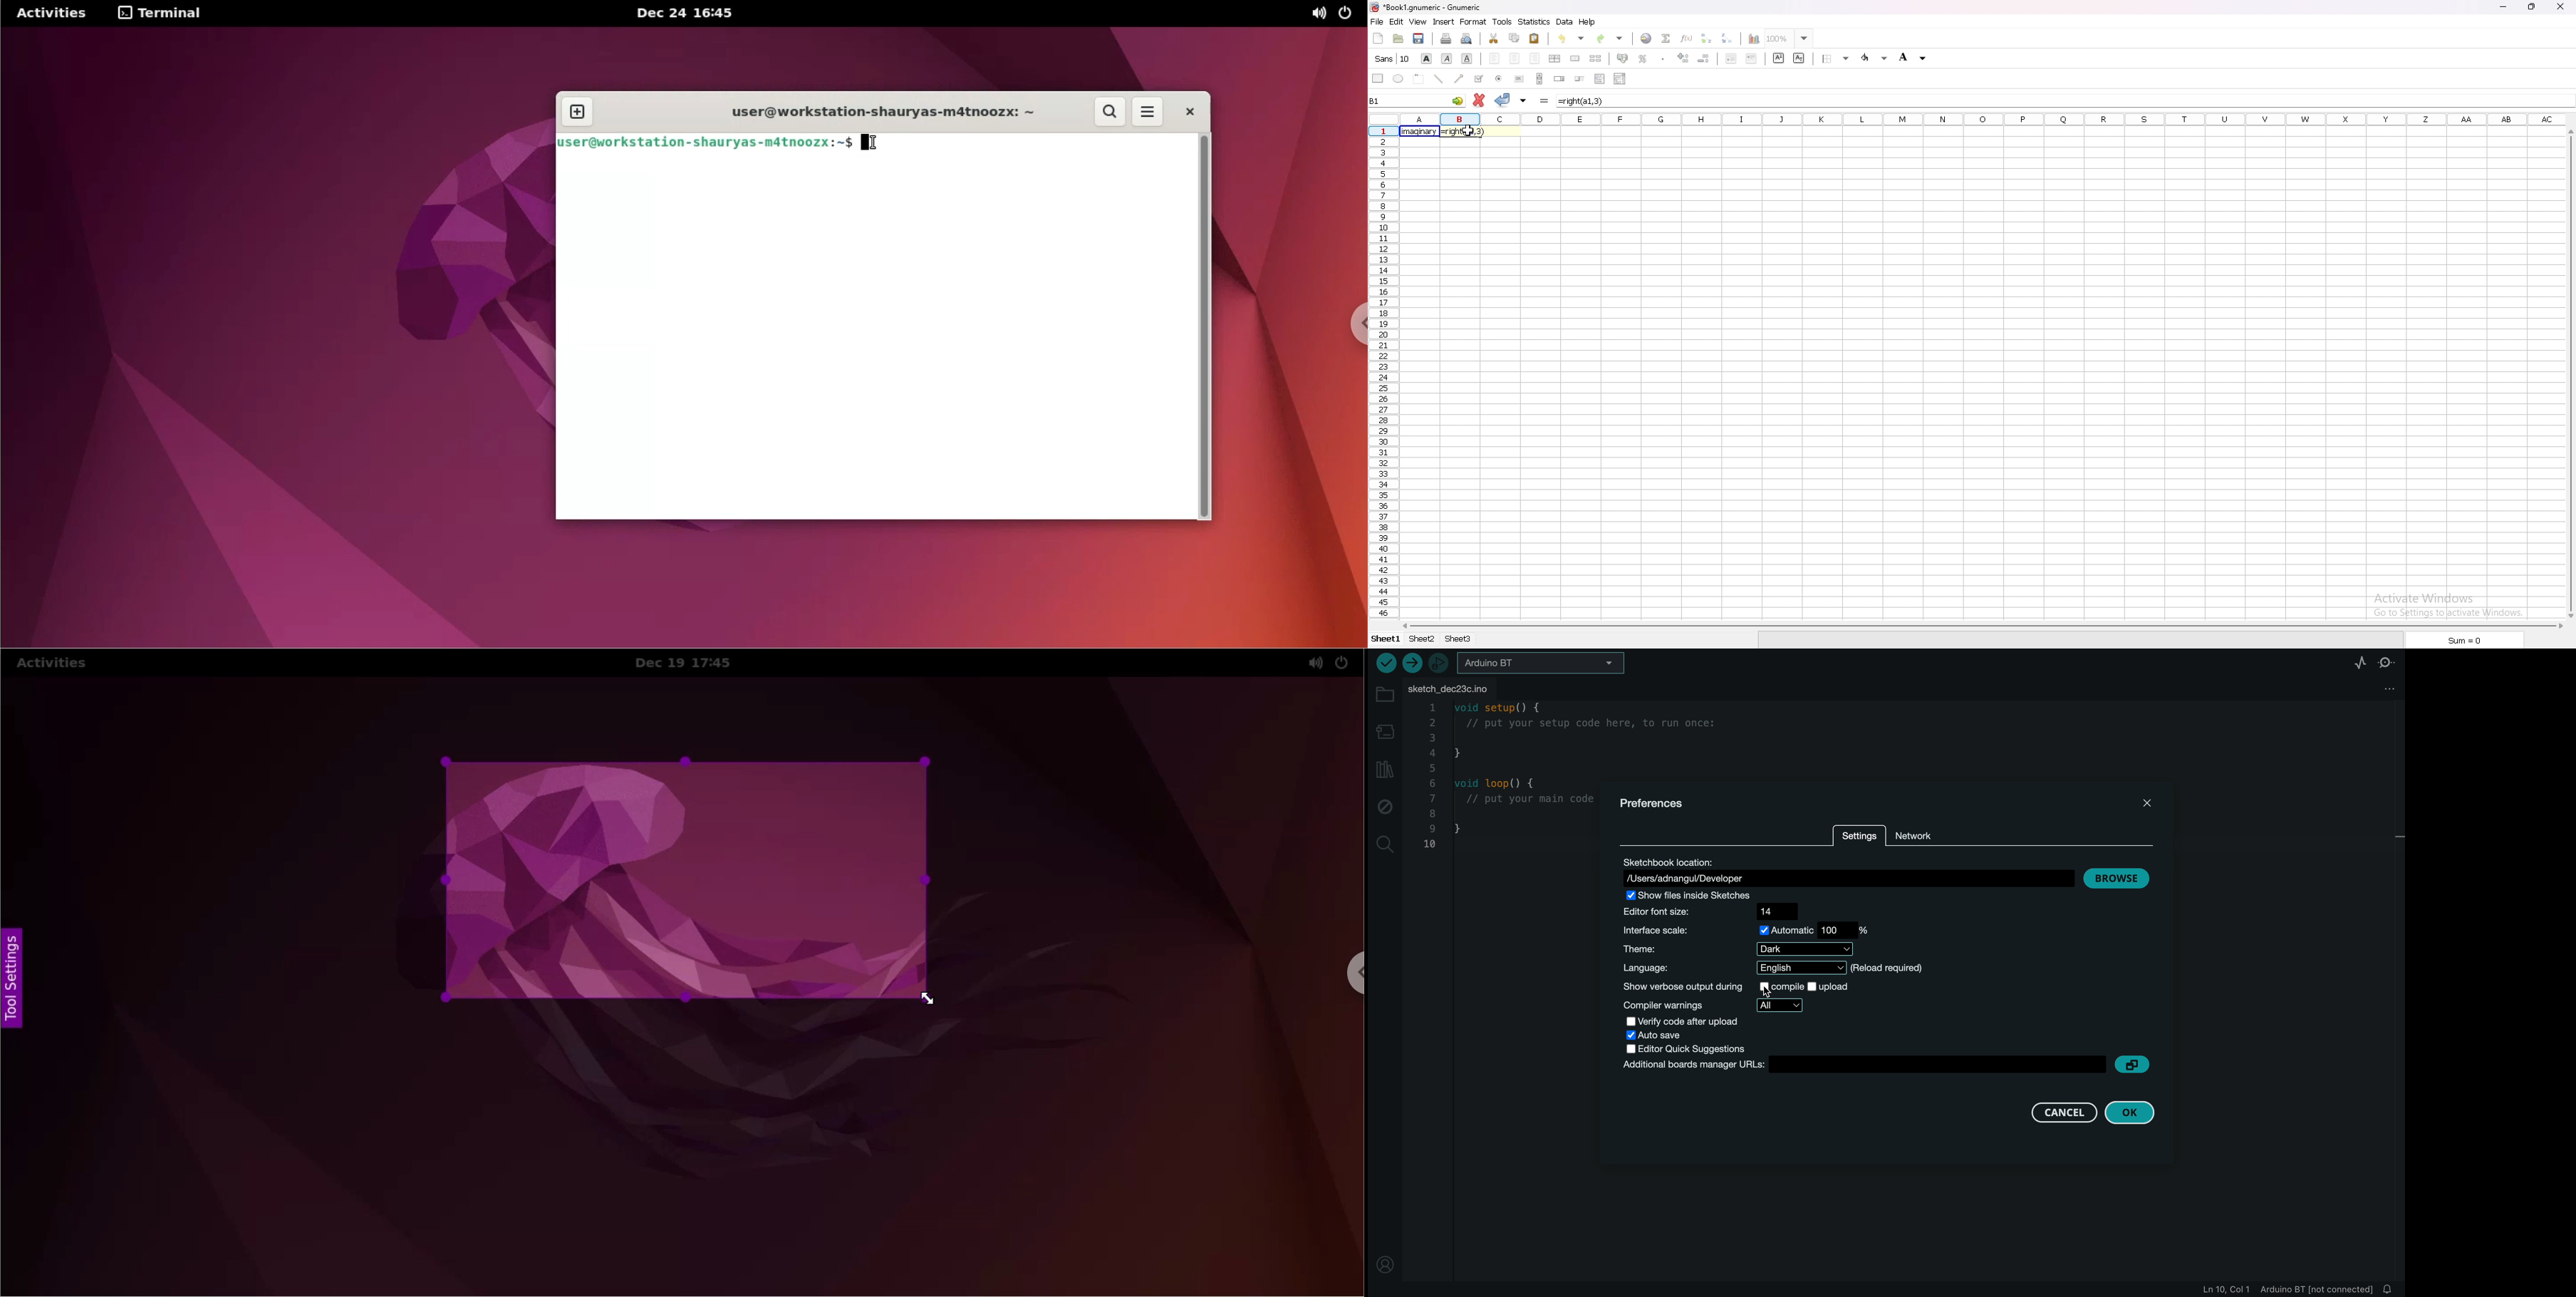 This screenshot has height=1316, width=2576. What do you see at coordinates (1467, 38) in the screenshot?
I see `print preview` at bounding box center [1467, 38].